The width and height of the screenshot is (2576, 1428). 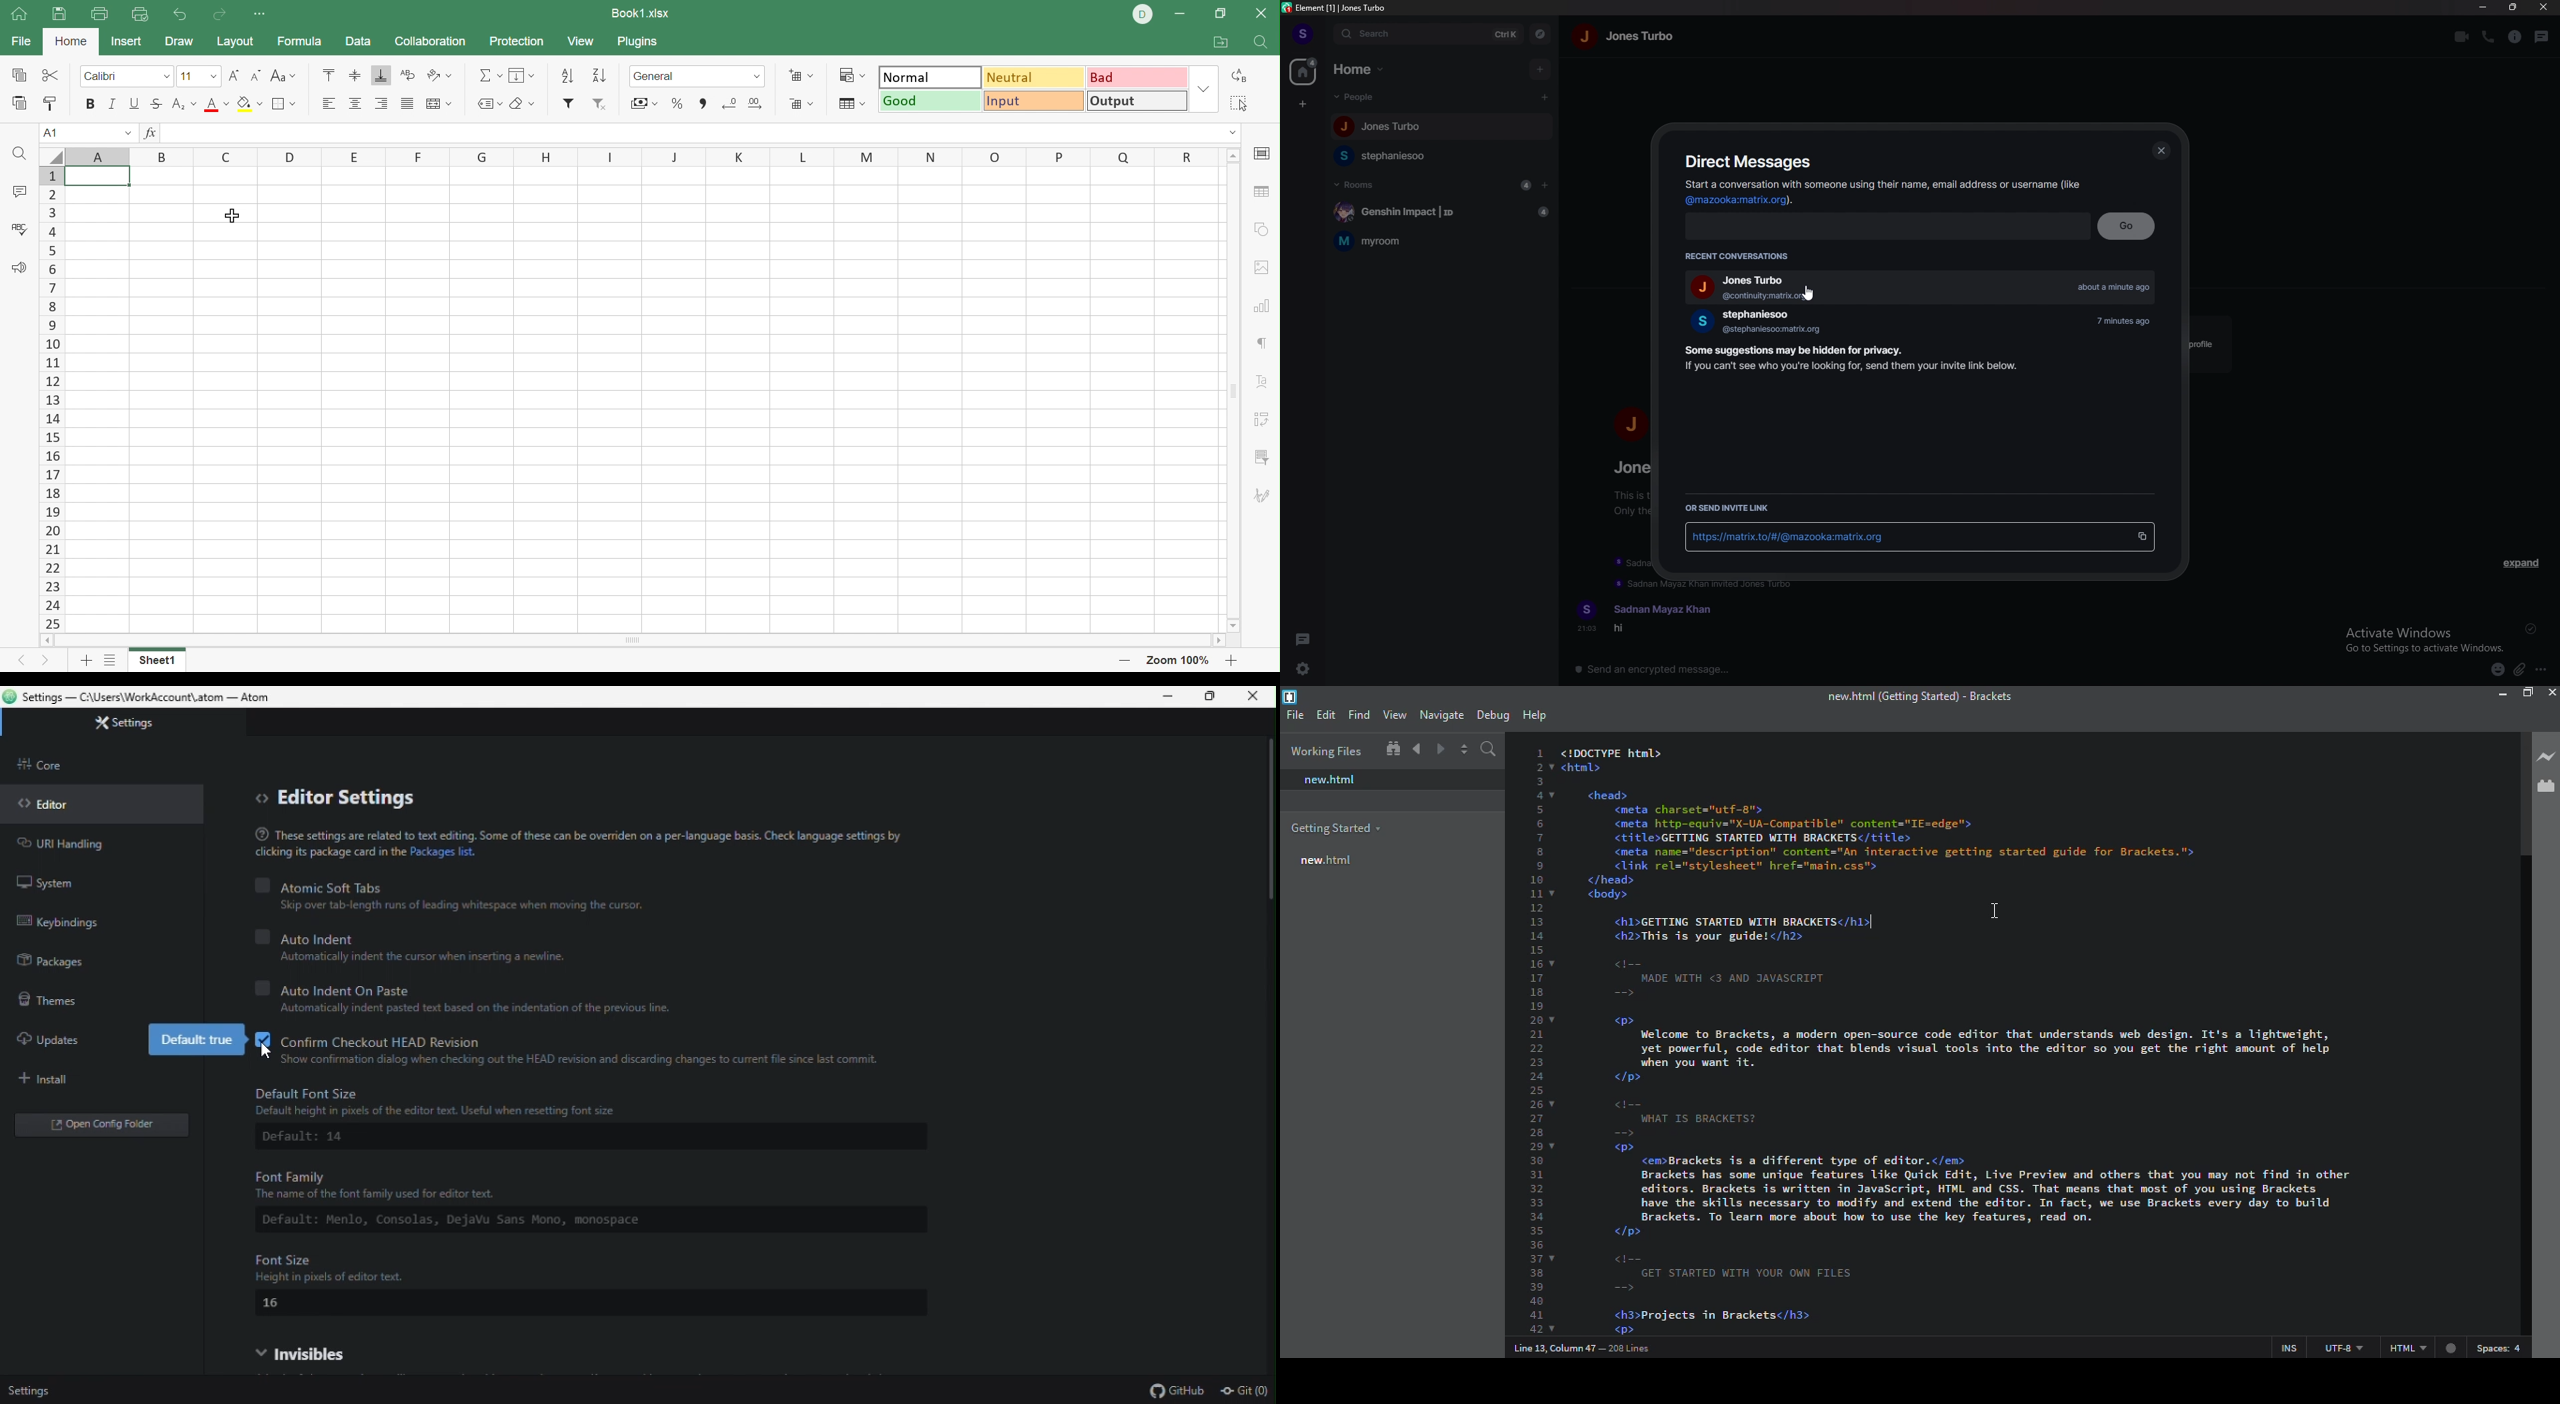 I want to click on direct messages, so click(x=1753, y=161).